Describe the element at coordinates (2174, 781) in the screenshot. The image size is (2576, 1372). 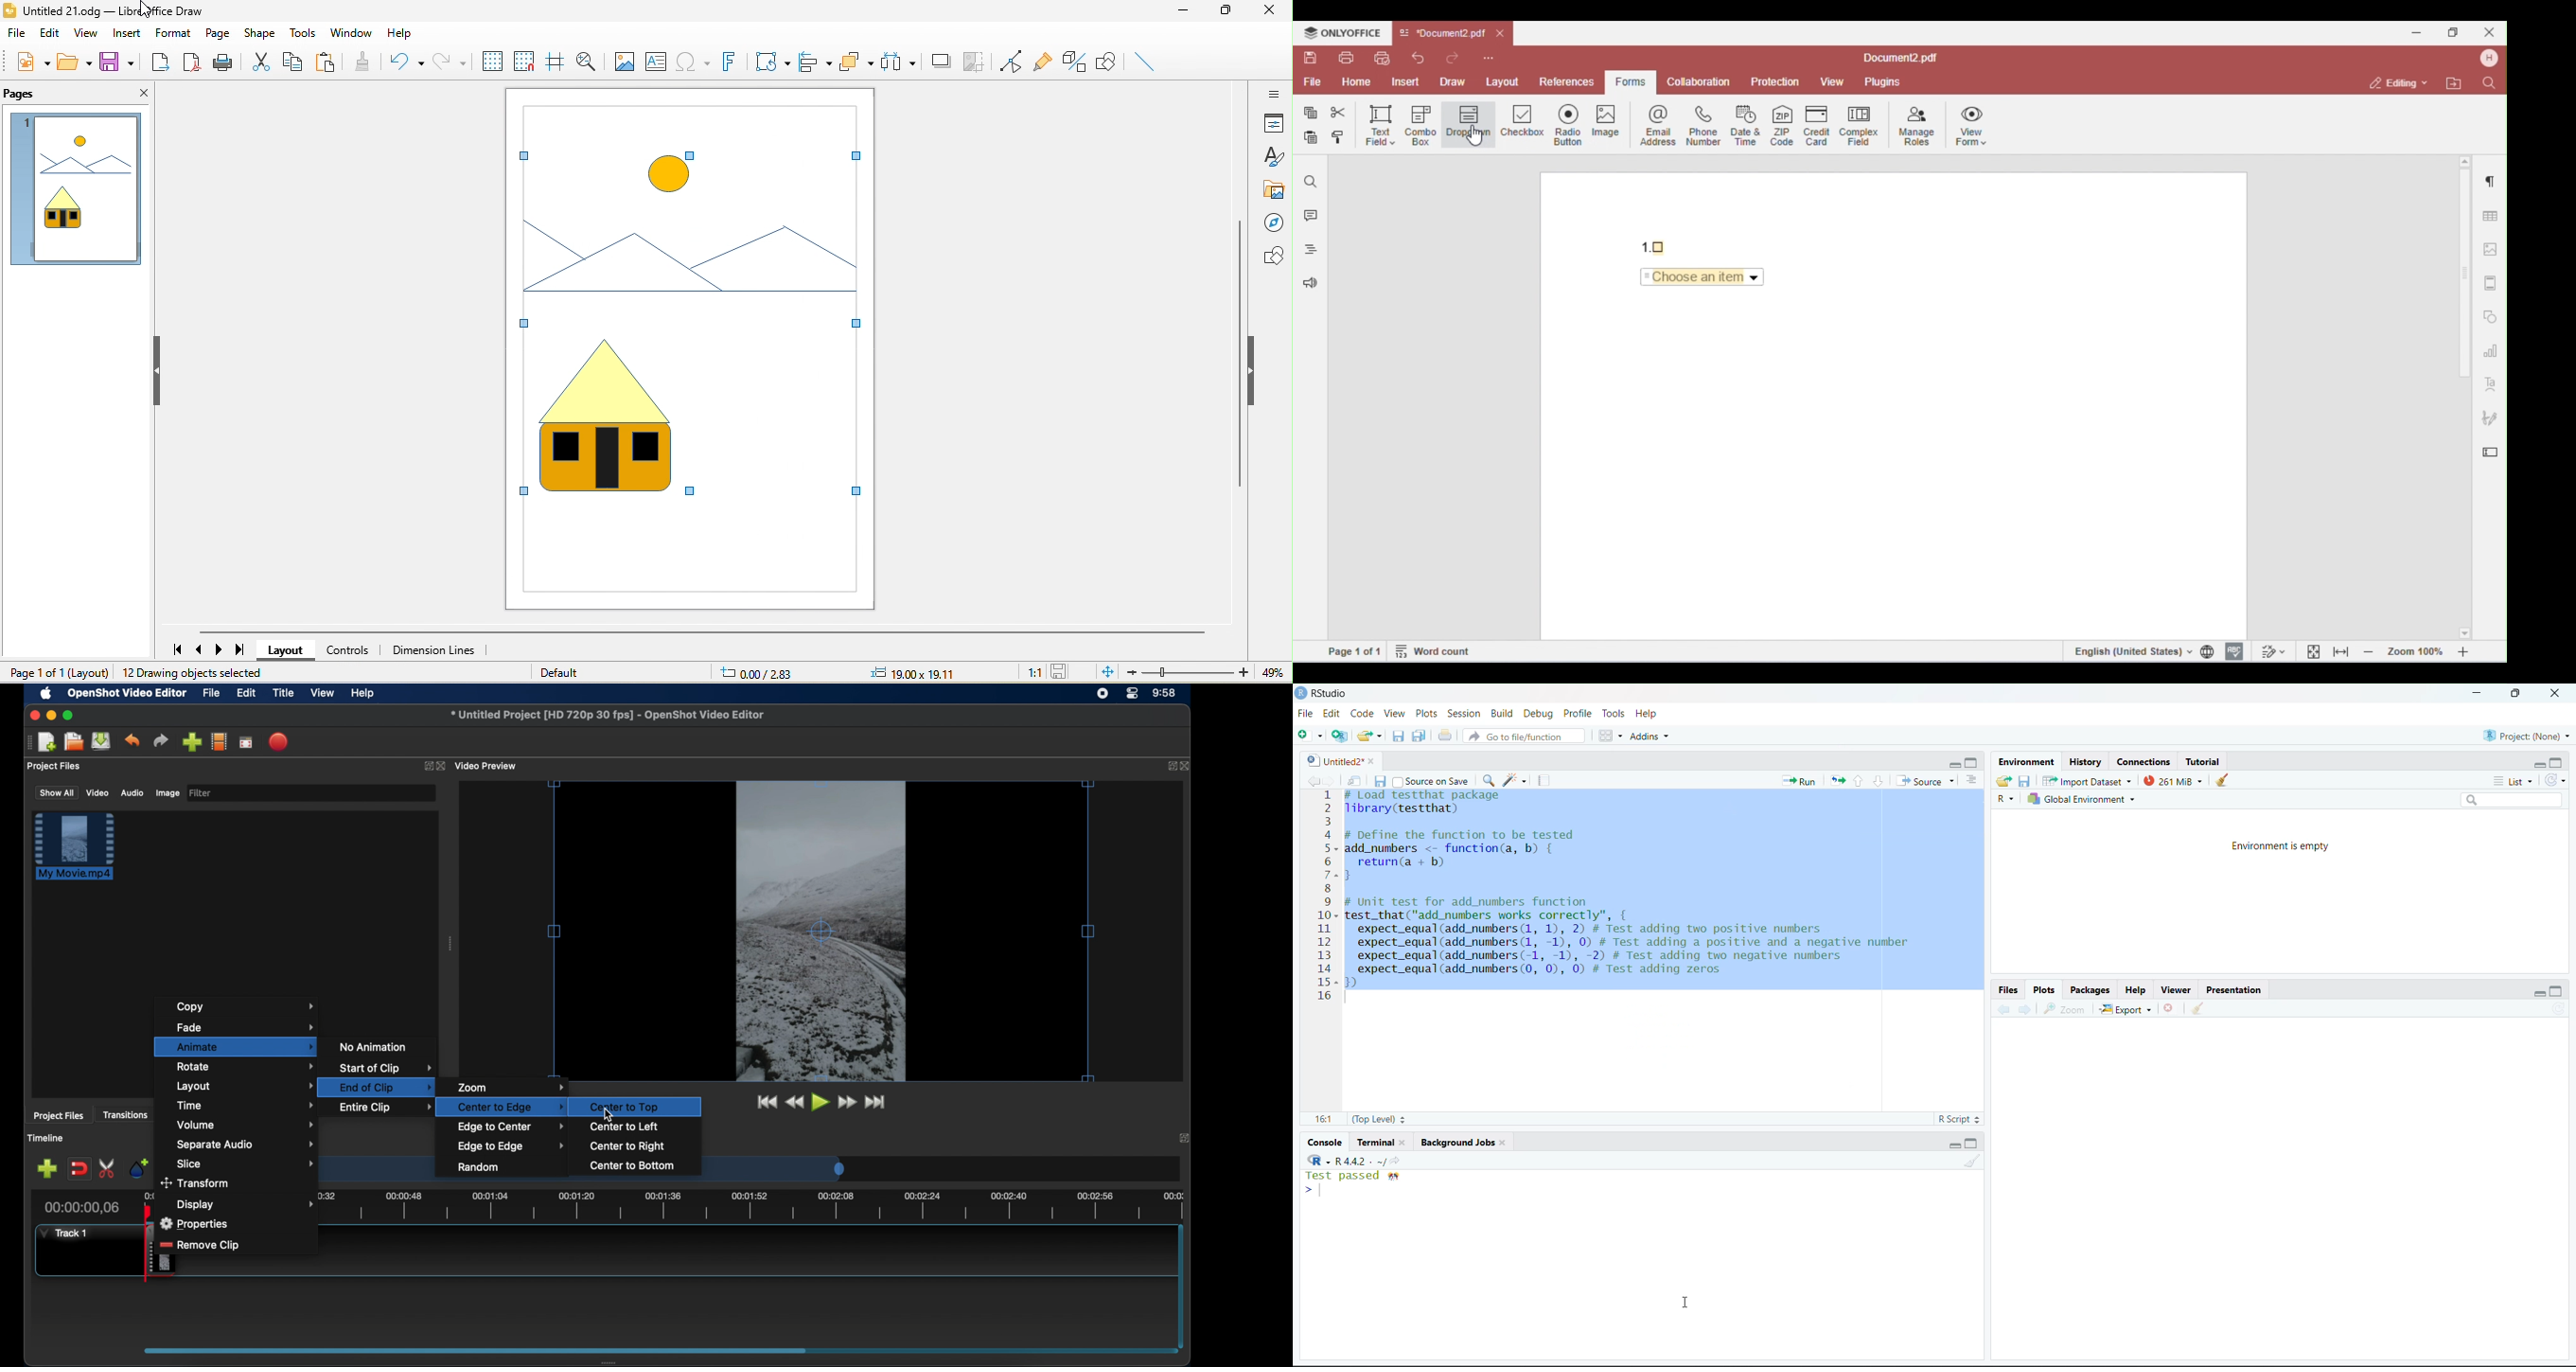
I see `261 Mib` at that location.